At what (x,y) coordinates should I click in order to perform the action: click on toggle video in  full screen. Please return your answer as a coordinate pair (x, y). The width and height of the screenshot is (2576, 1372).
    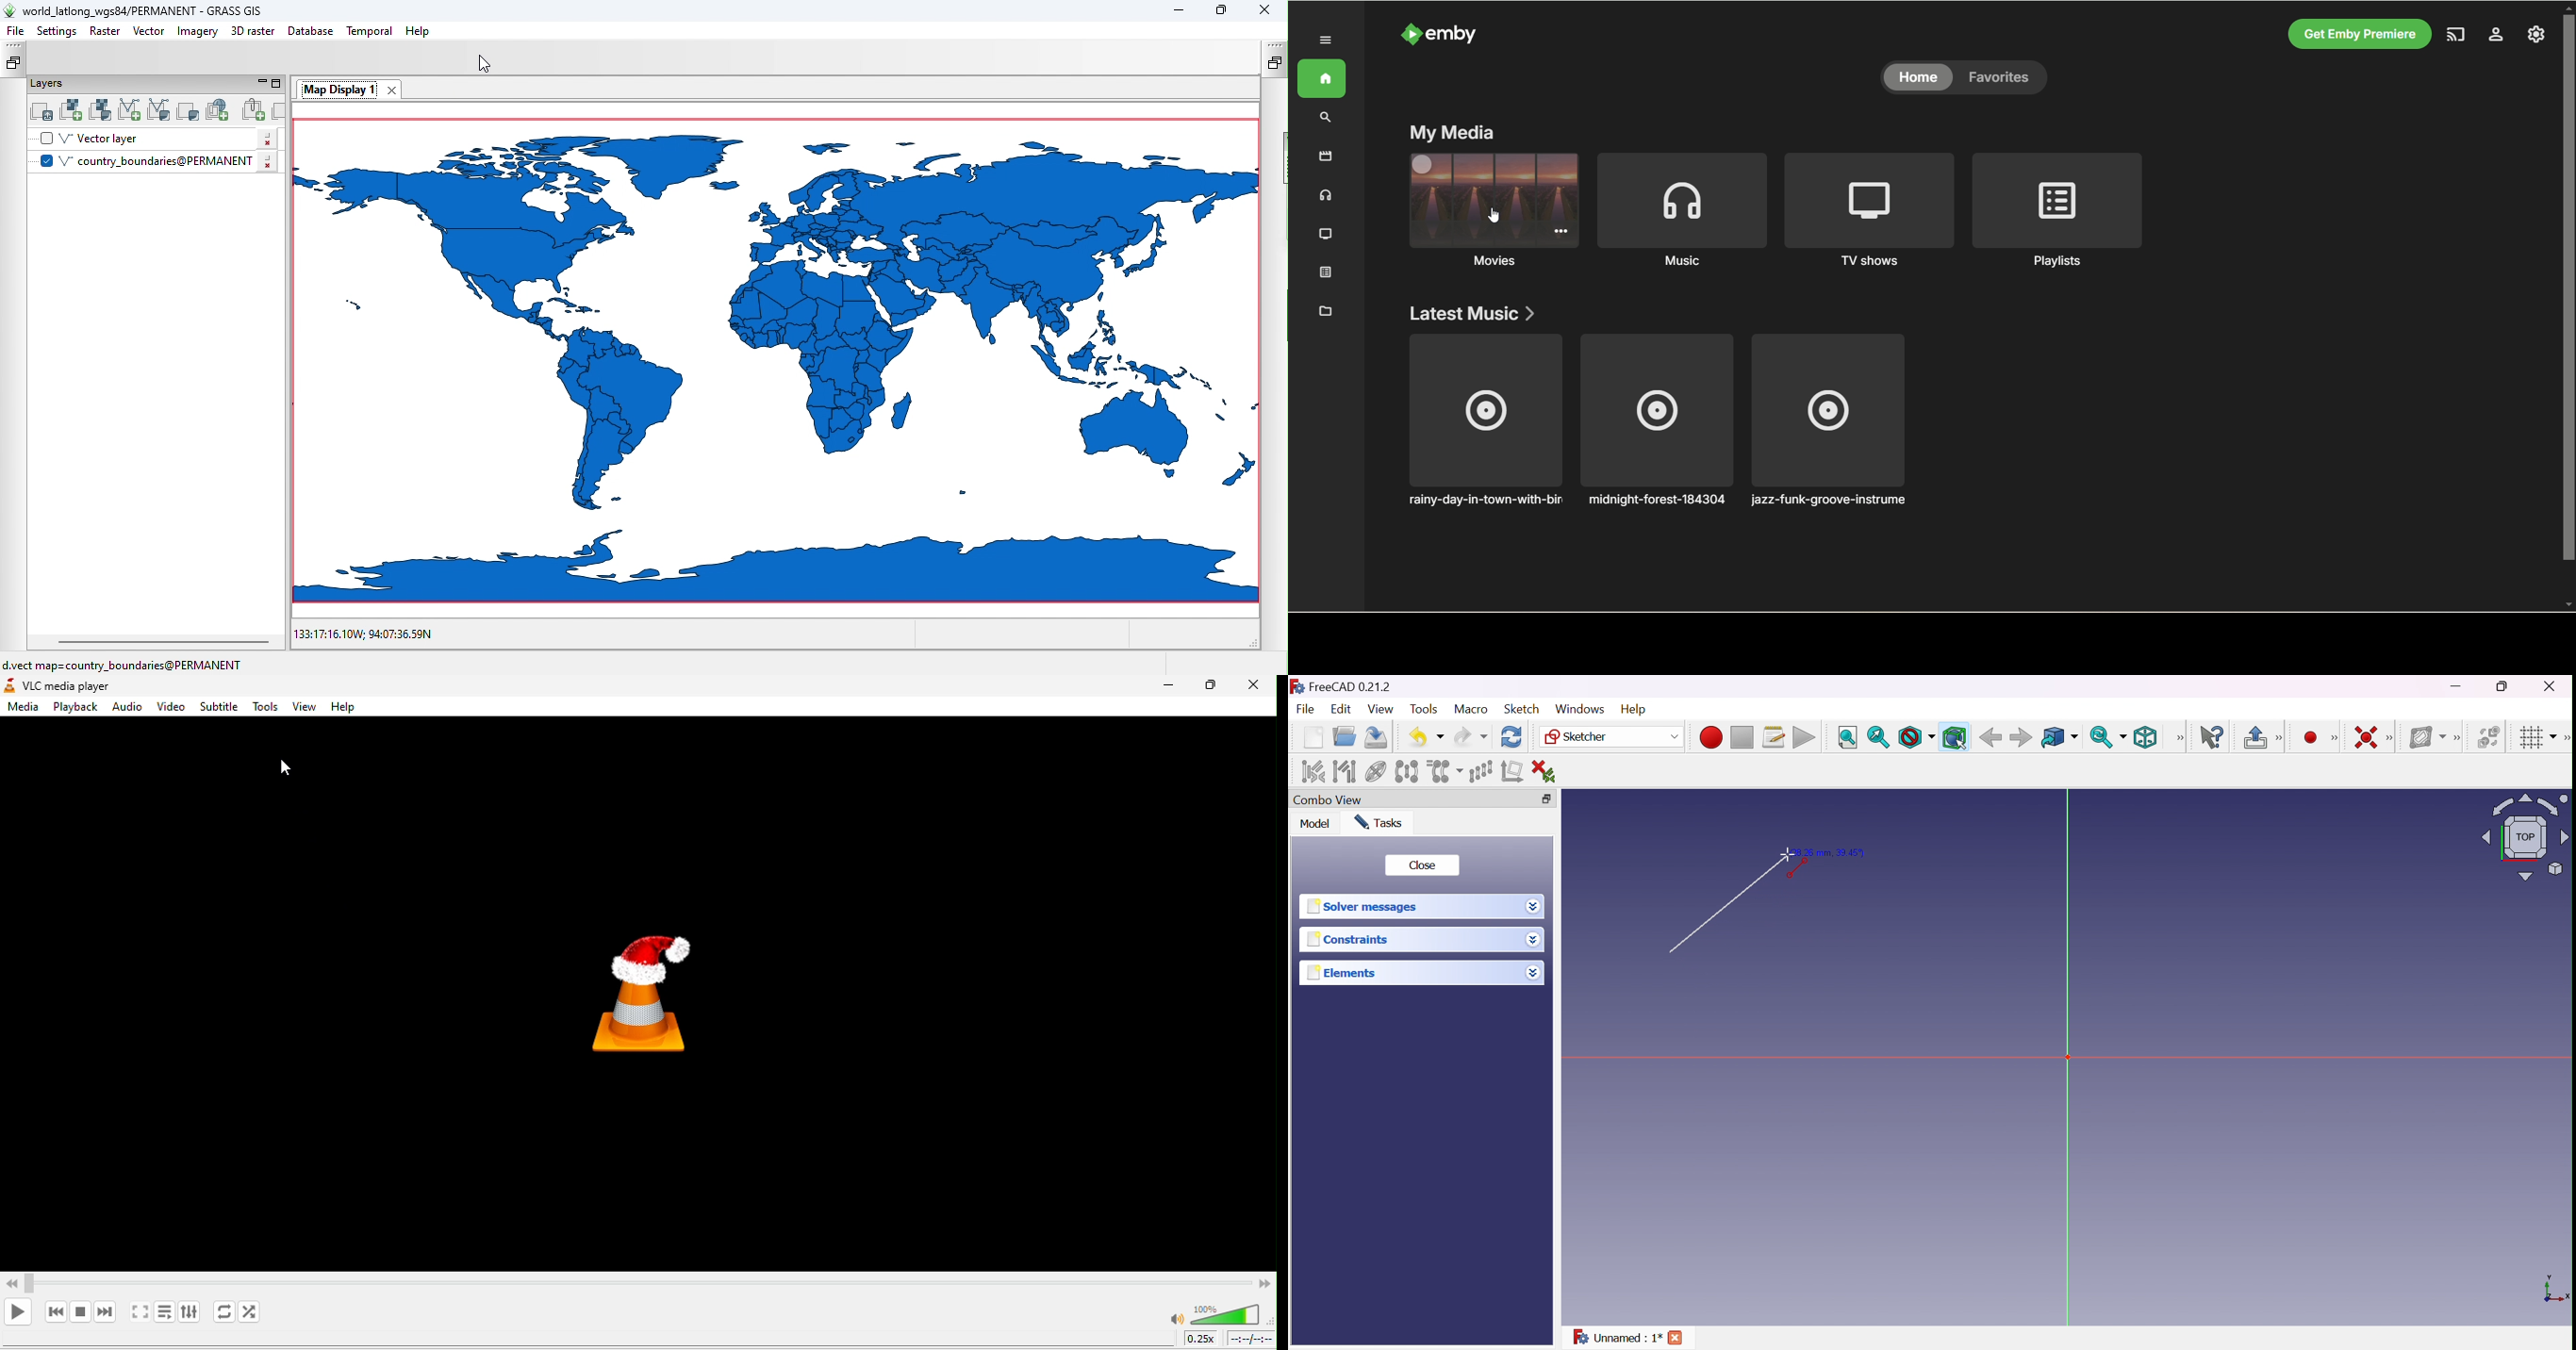
    Looking at the image, I should click on (137, 1314).